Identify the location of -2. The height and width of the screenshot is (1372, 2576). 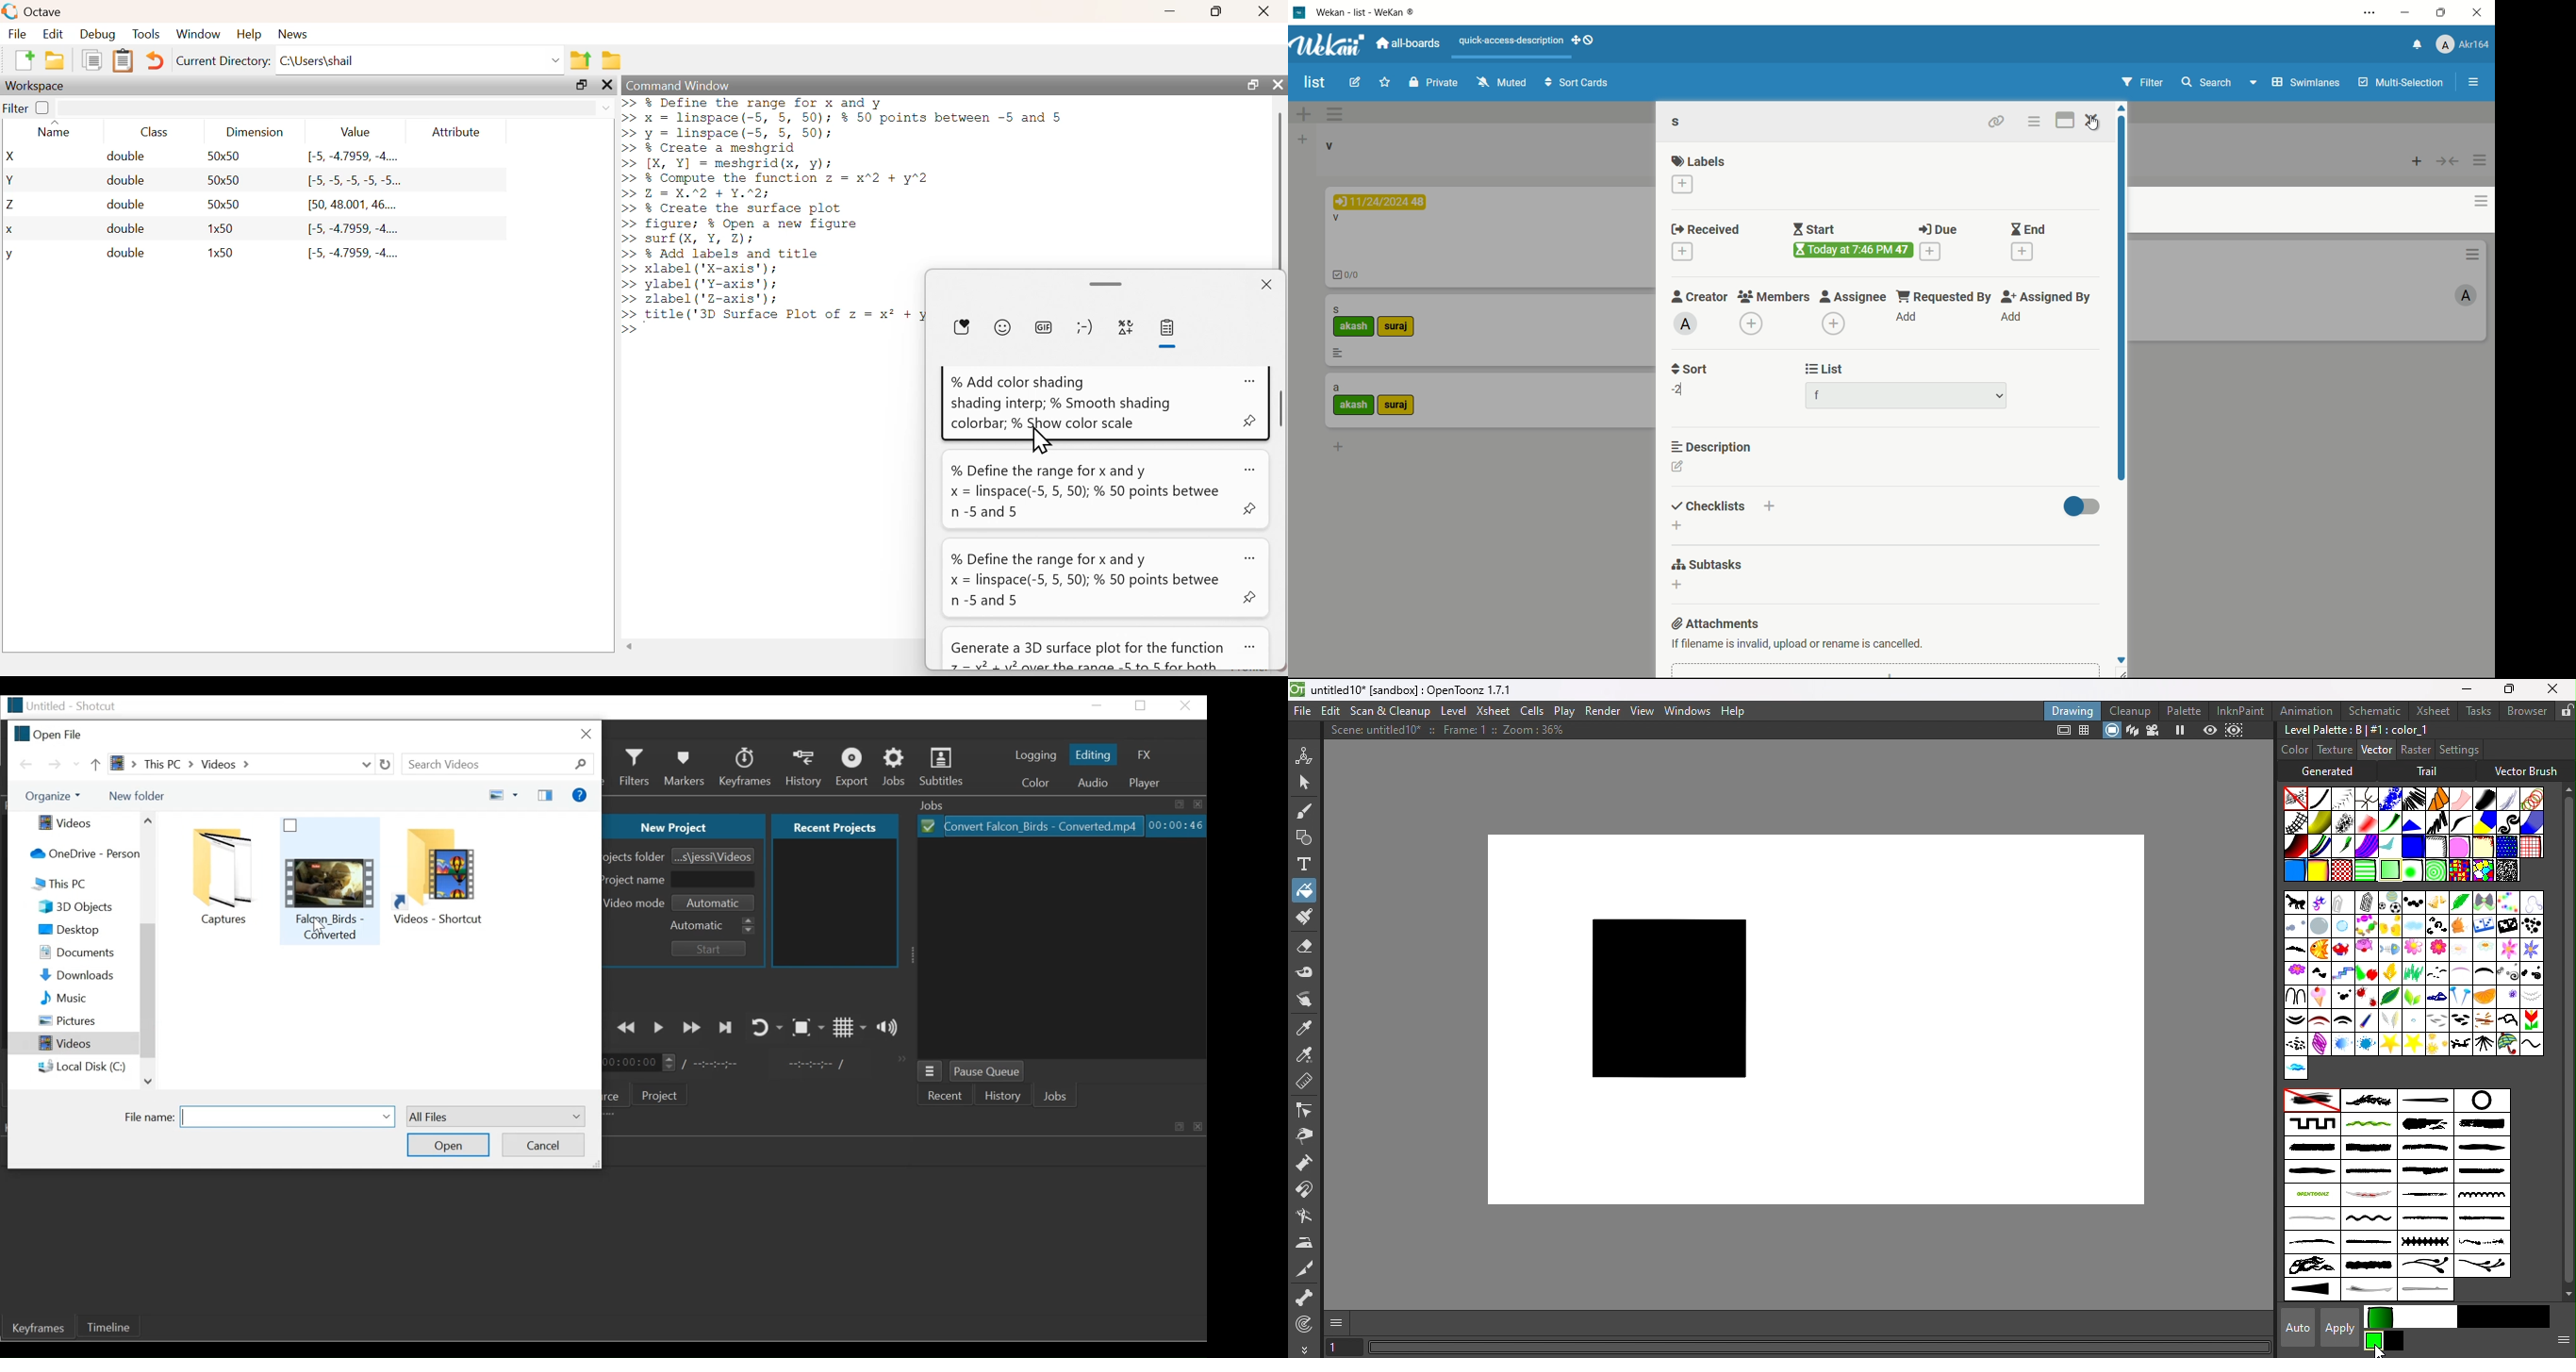
(1680, 389).